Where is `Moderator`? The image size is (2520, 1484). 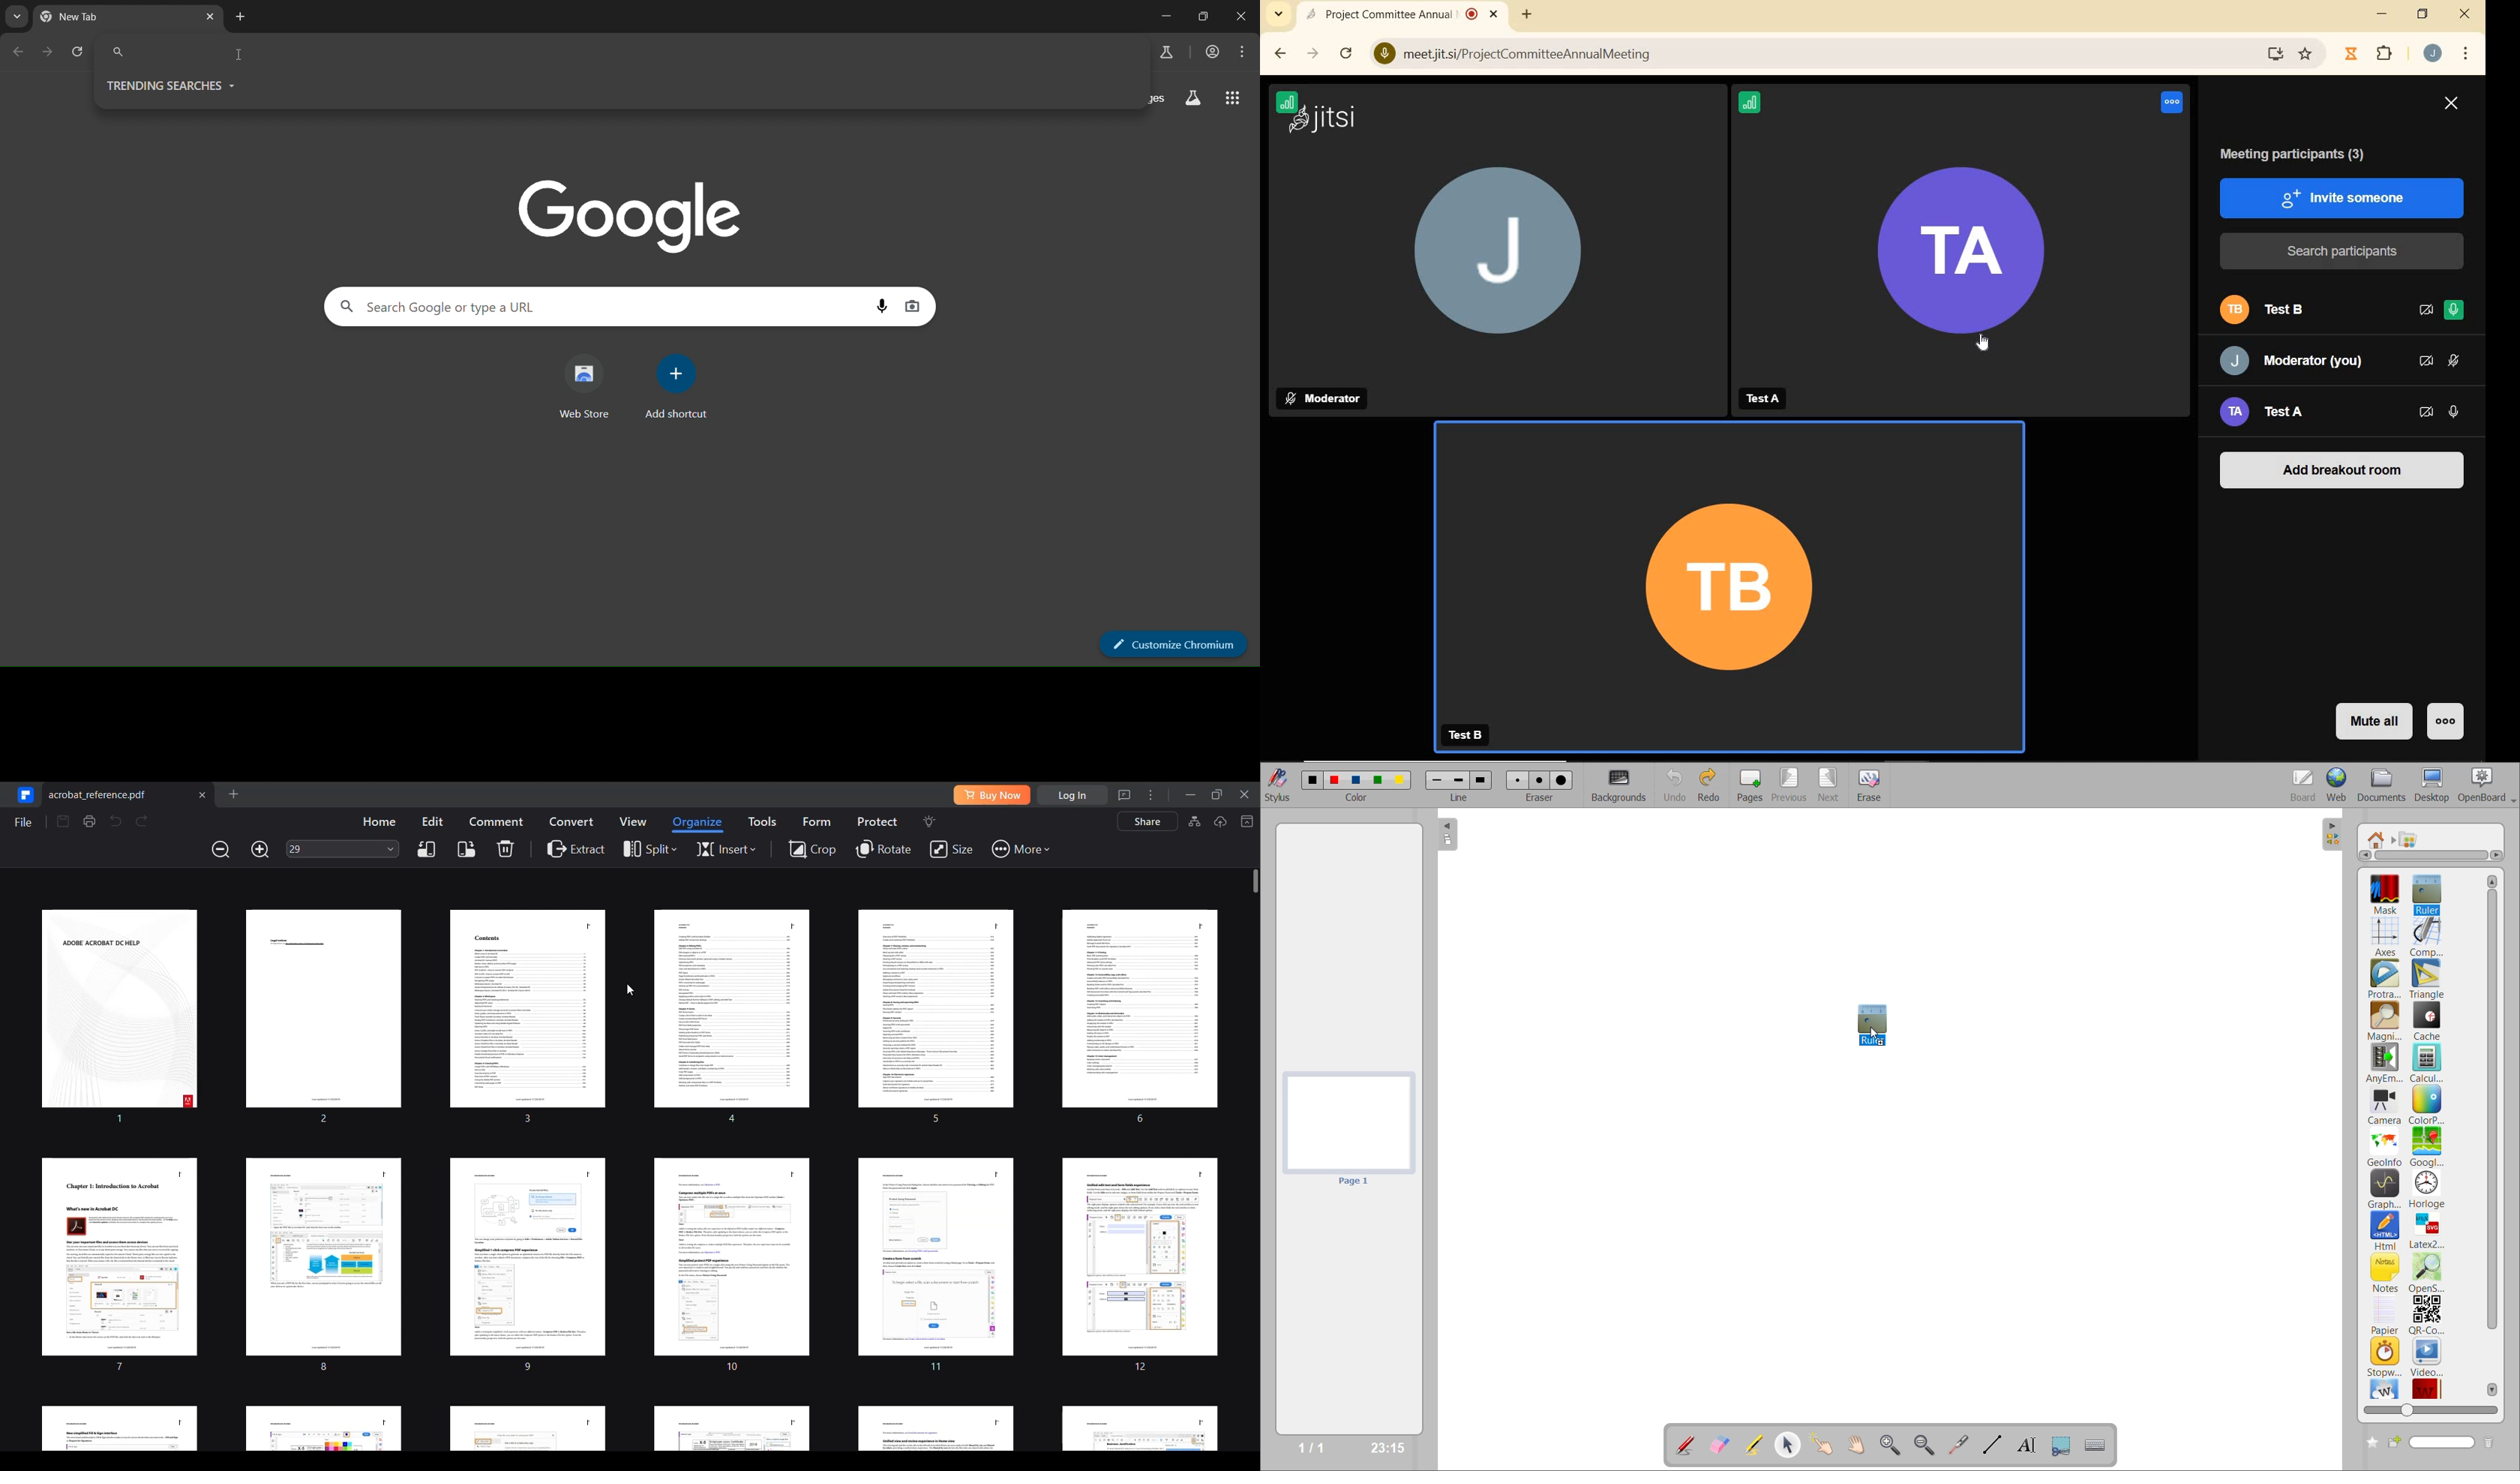 Moderator is located at coordinates (1324, 398).